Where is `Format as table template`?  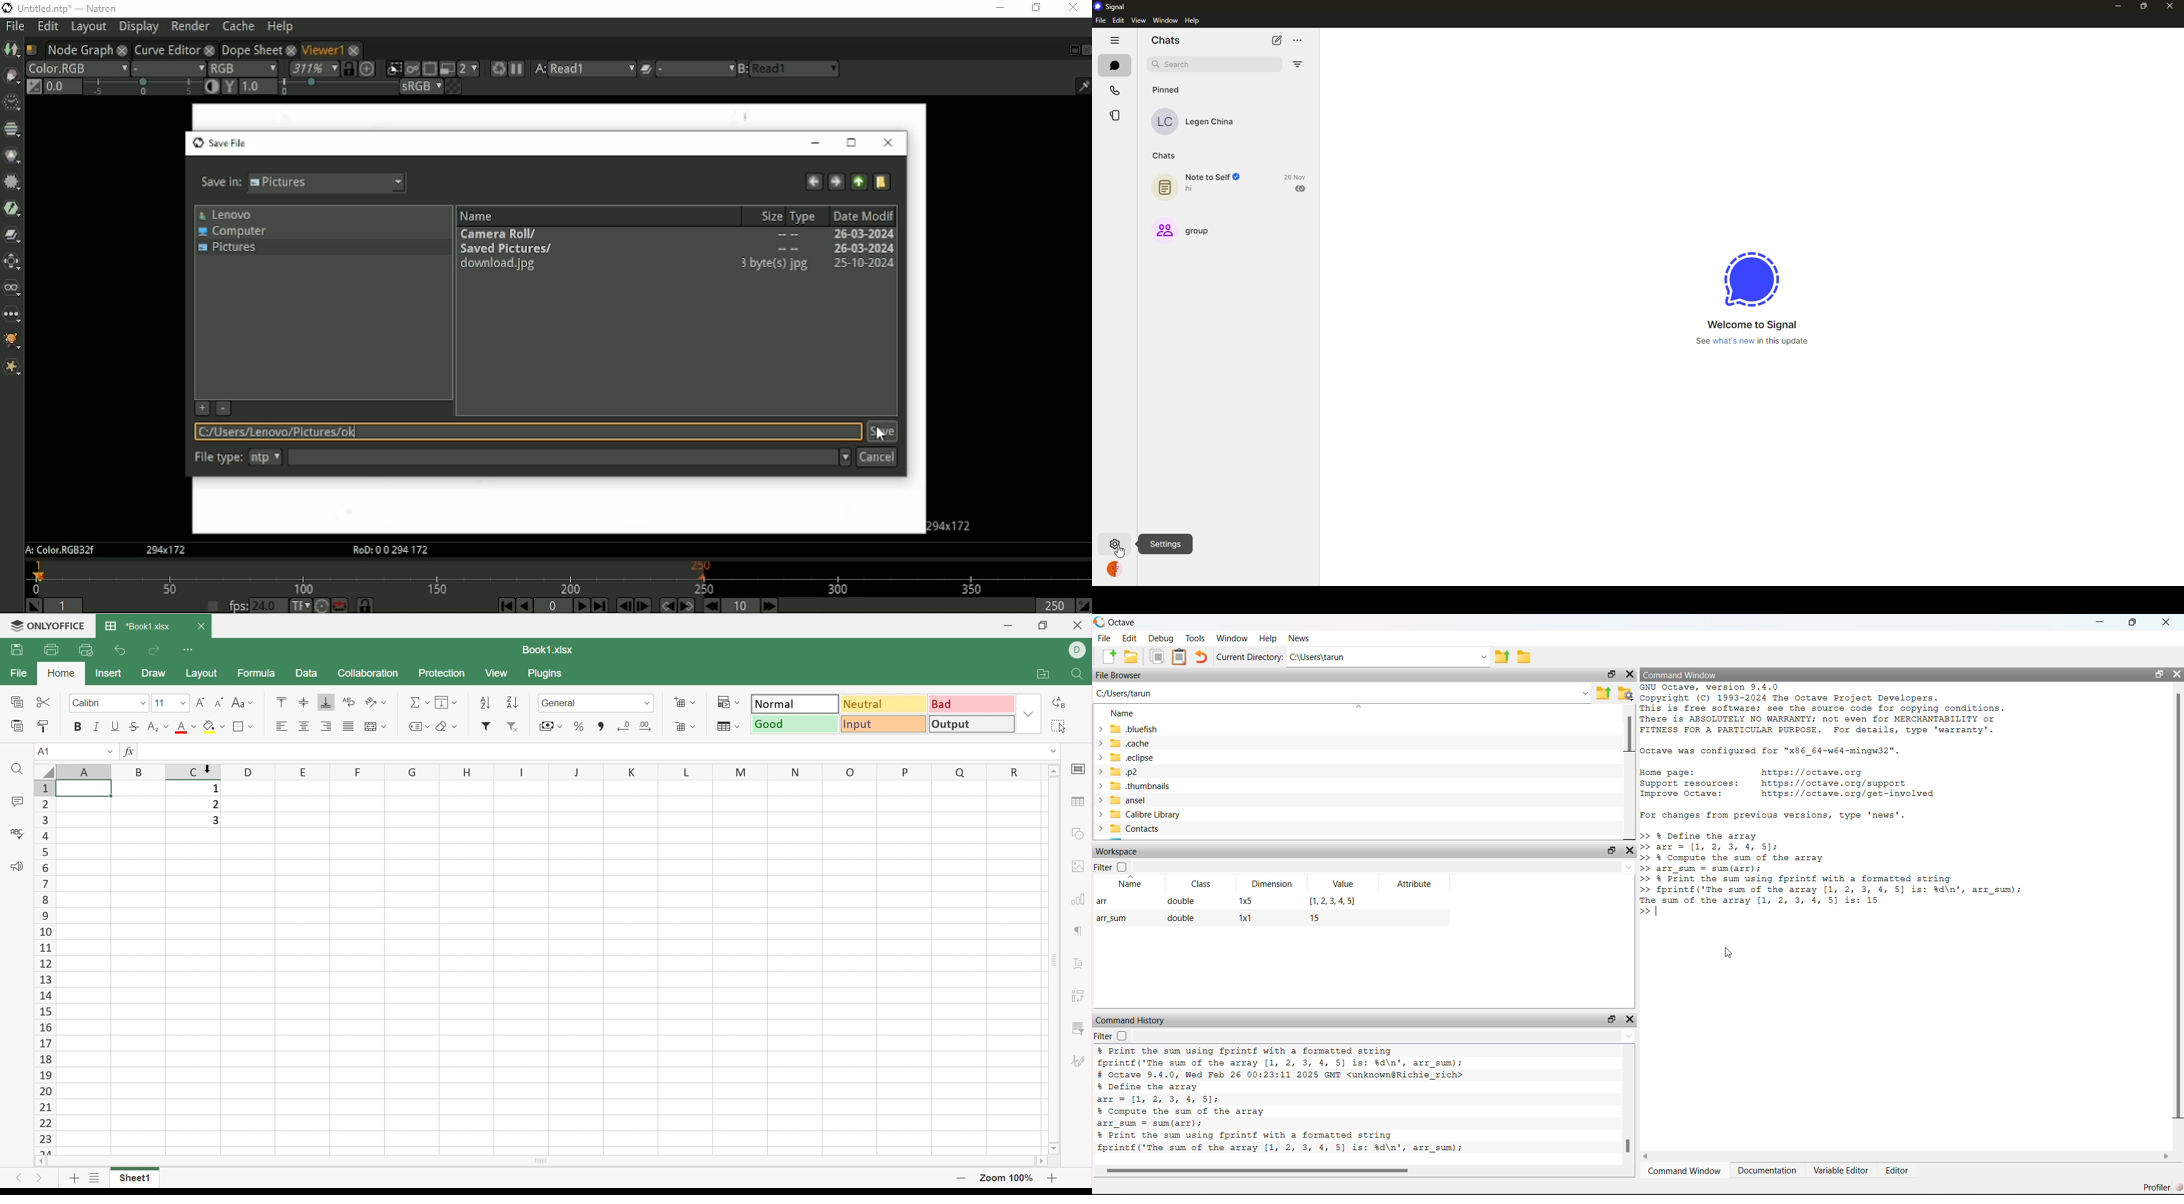
Format as table template is located at coordinates (723, 727).